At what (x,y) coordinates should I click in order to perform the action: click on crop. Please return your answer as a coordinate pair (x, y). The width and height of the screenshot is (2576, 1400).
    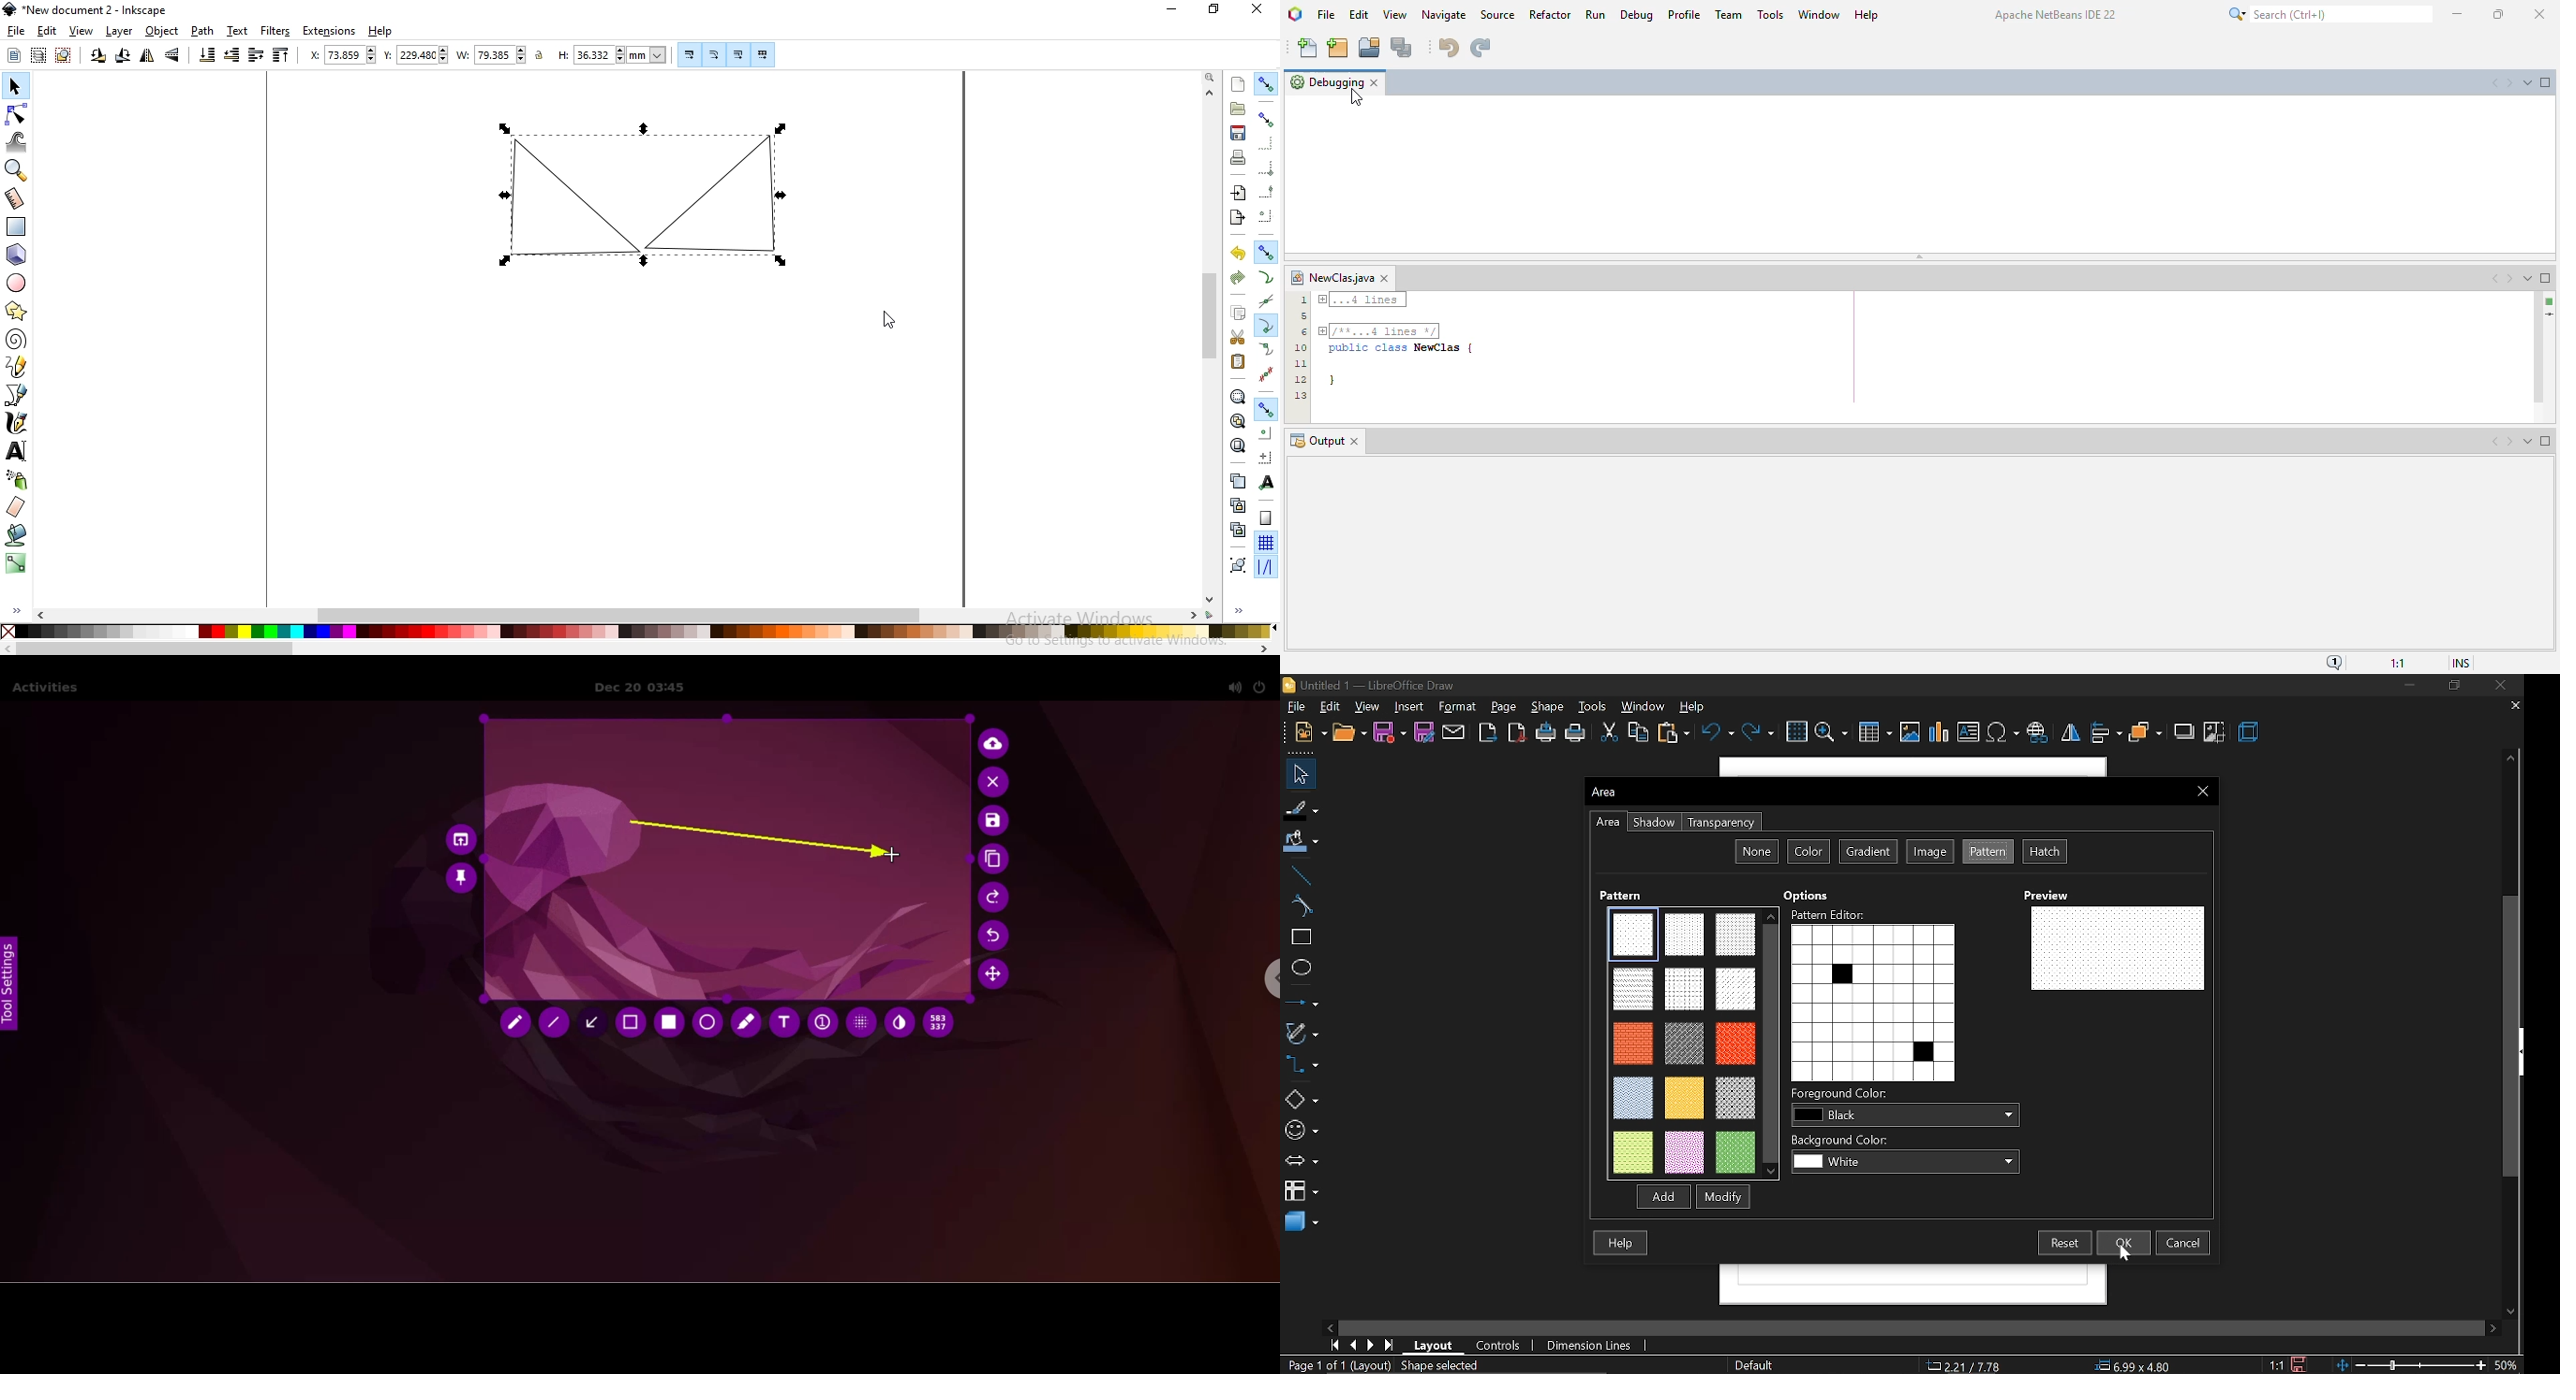
    Looking at the image, I should click on (2216, 733).